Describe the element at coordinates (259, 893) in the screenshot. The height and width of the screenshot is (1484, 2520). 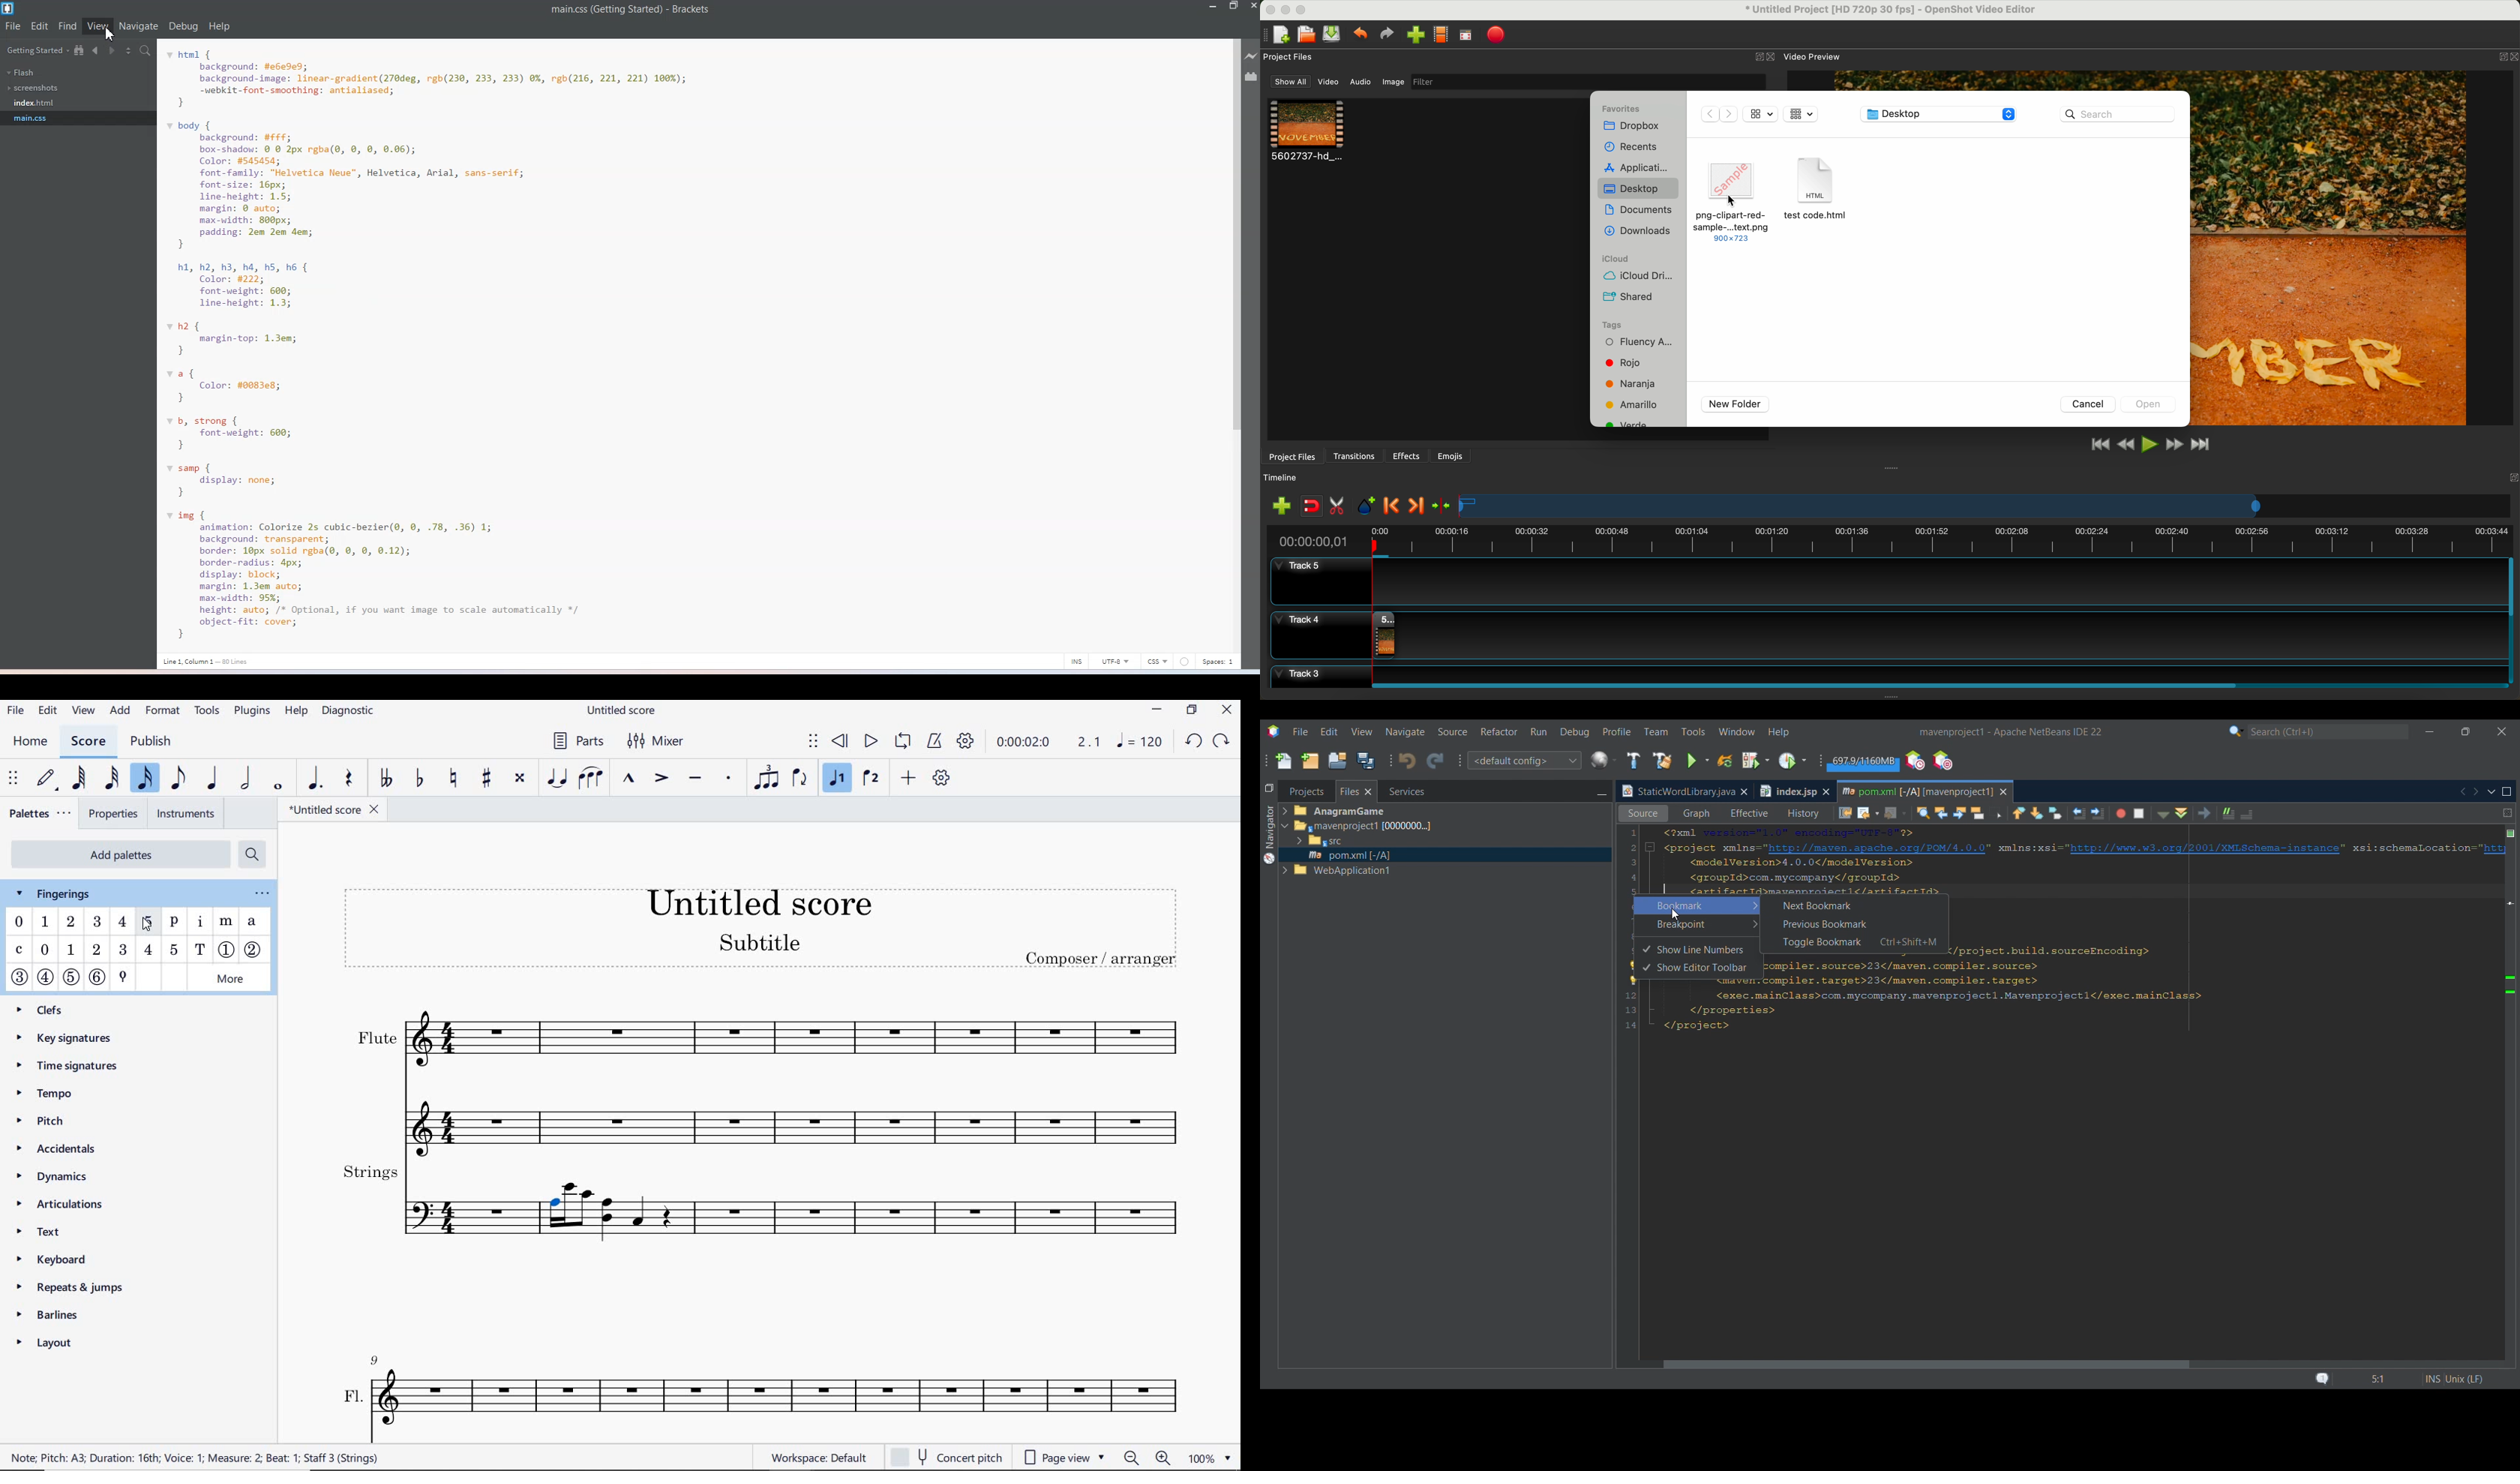
I see `ellipsis` at that location.